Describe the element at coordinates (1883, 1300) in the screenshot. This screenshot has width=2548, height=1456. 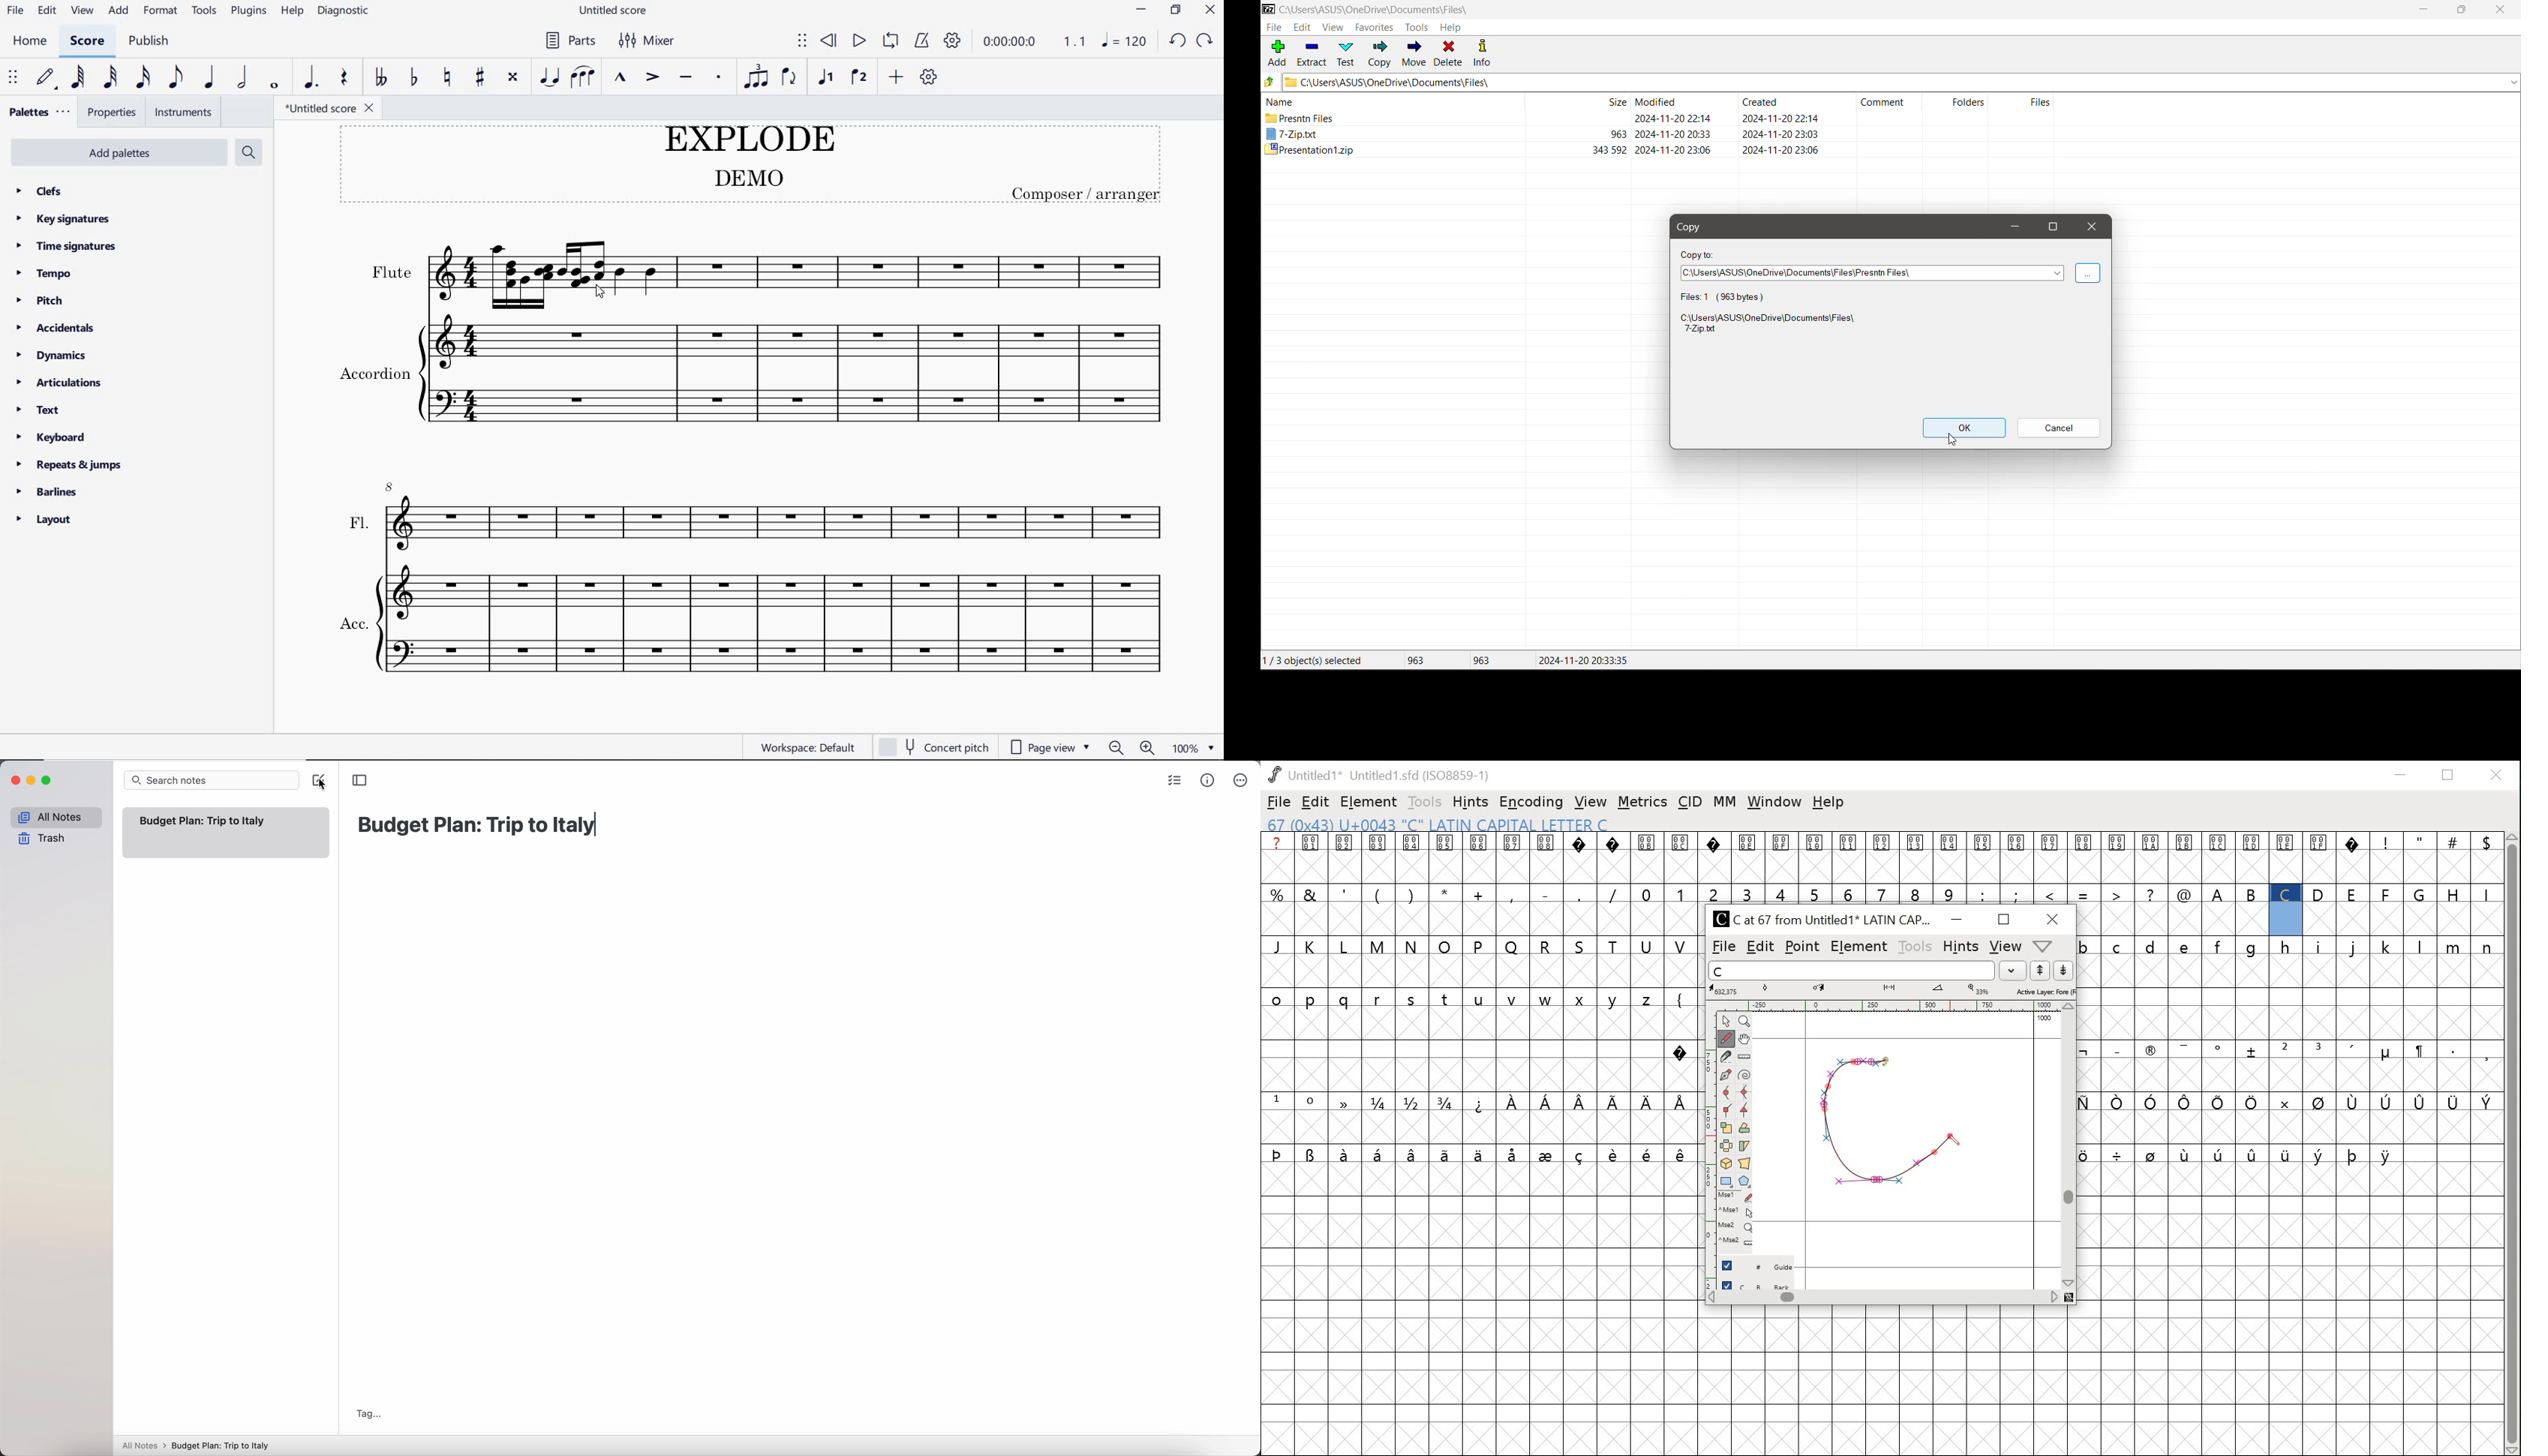
I see `scrollbar` at that location.